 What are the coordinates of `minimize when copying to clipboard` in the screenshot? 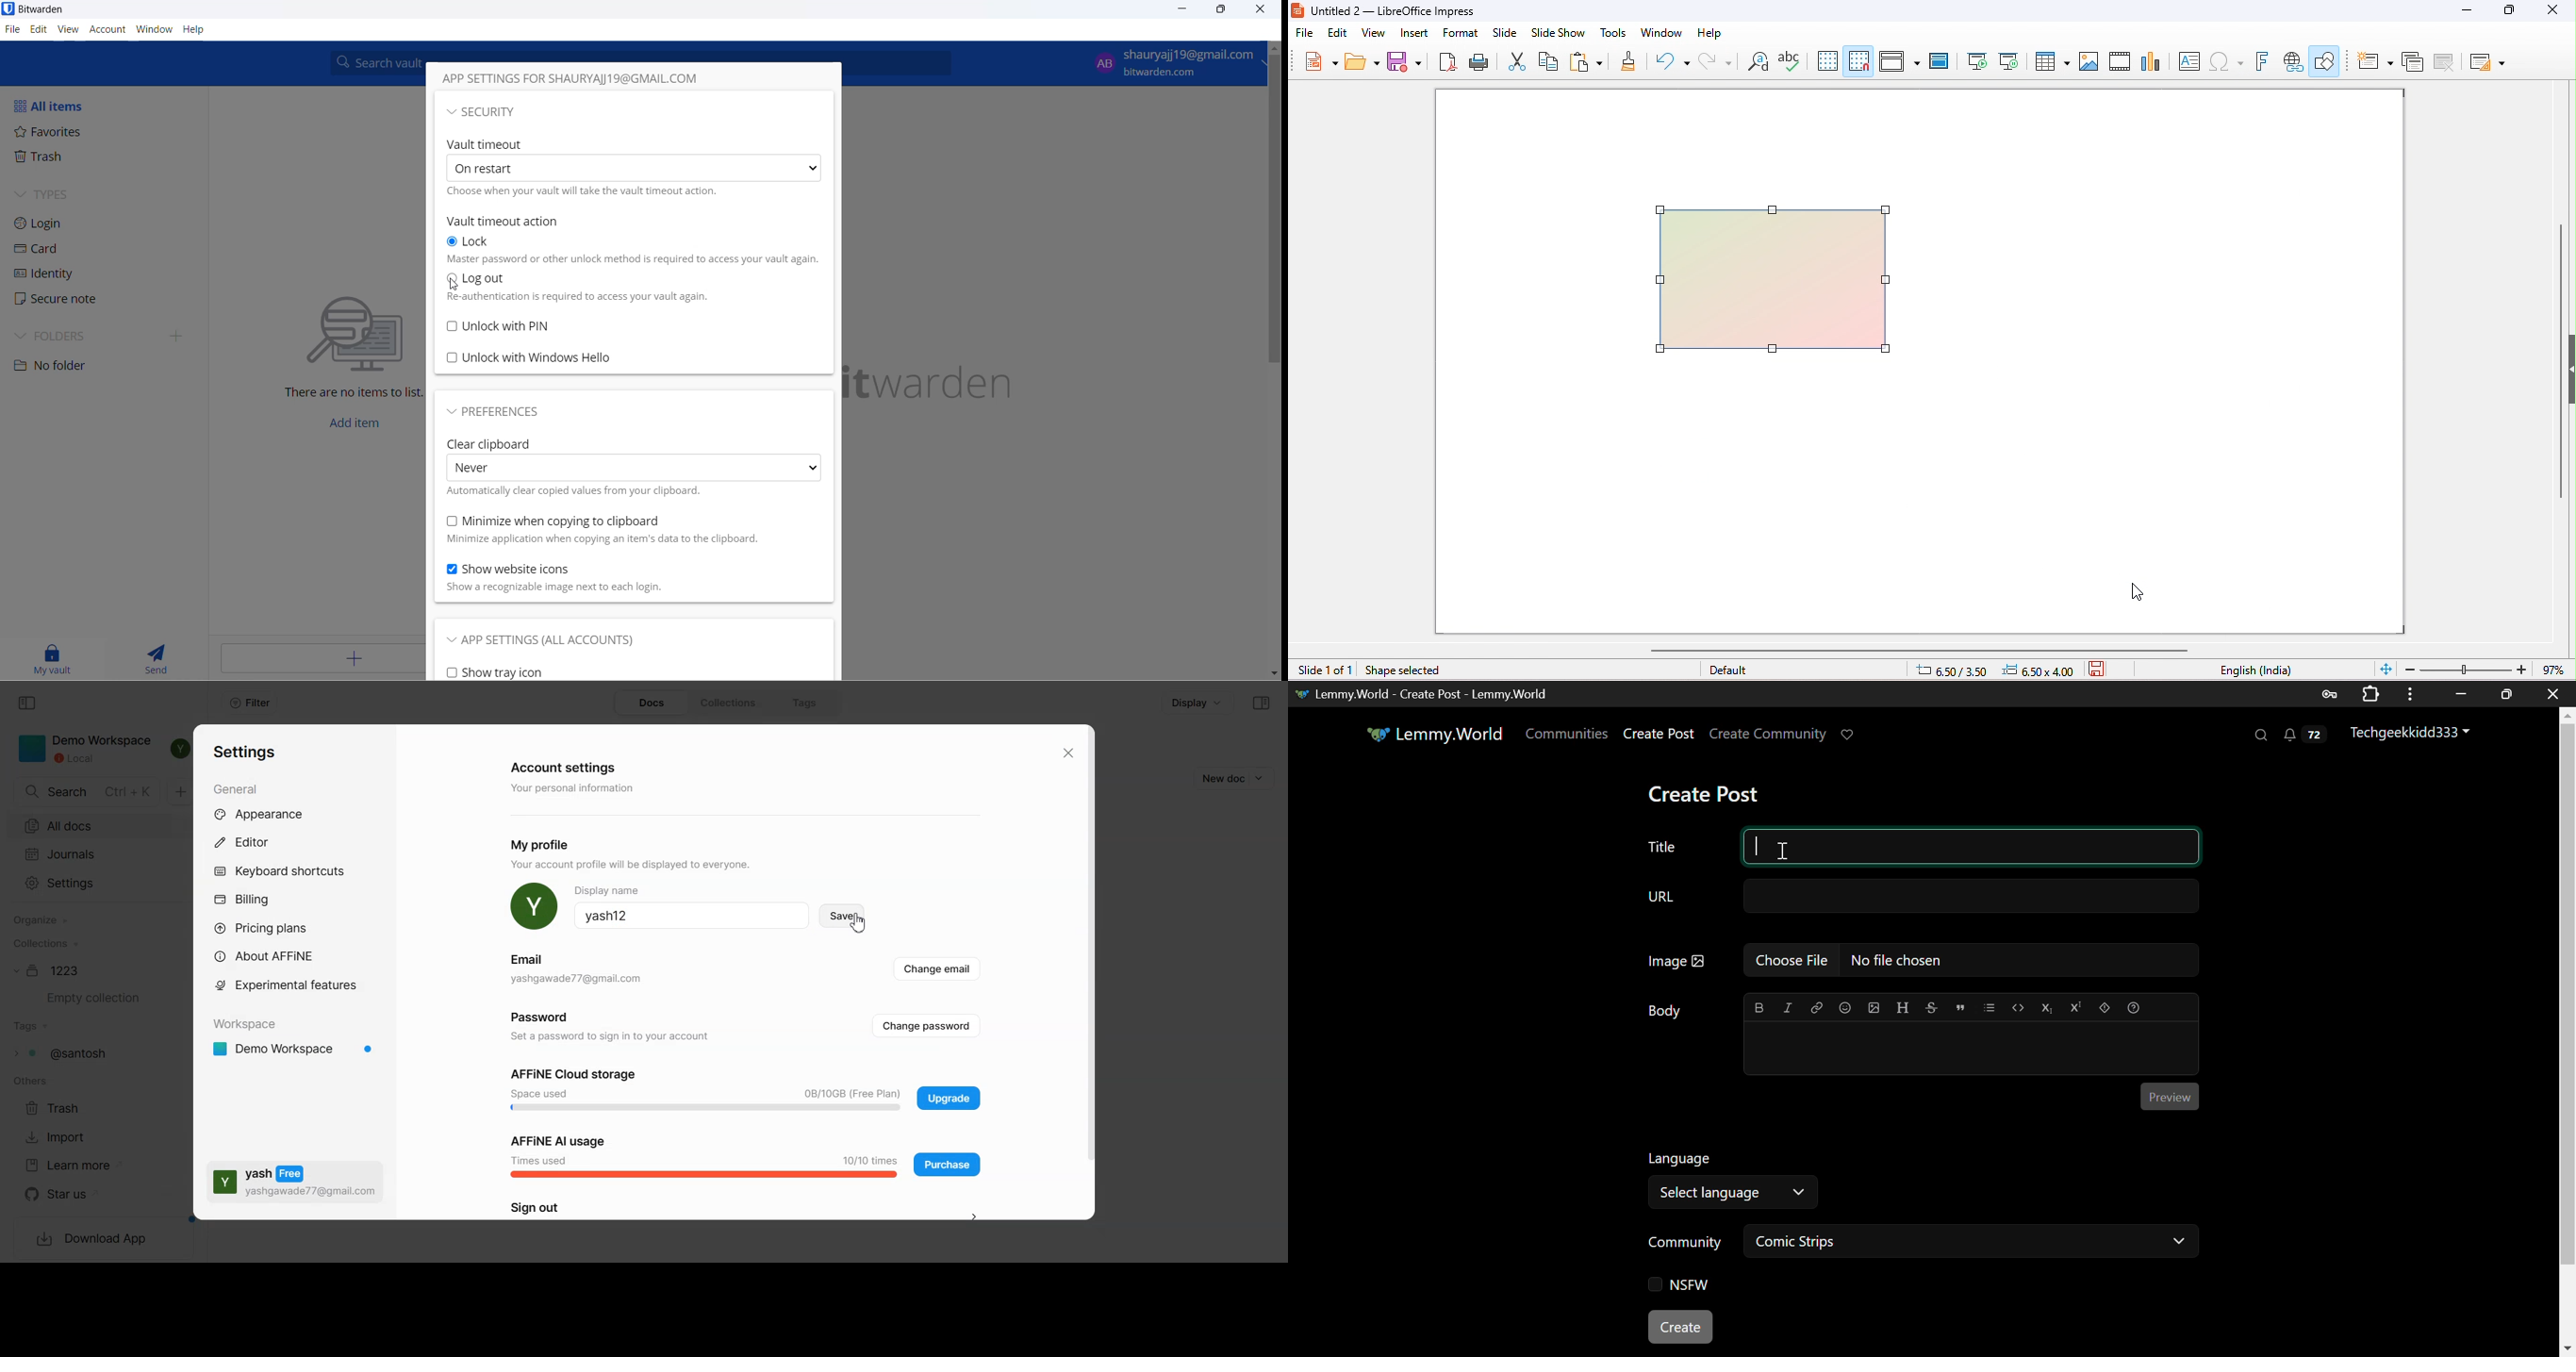 It's located at (555, 519).